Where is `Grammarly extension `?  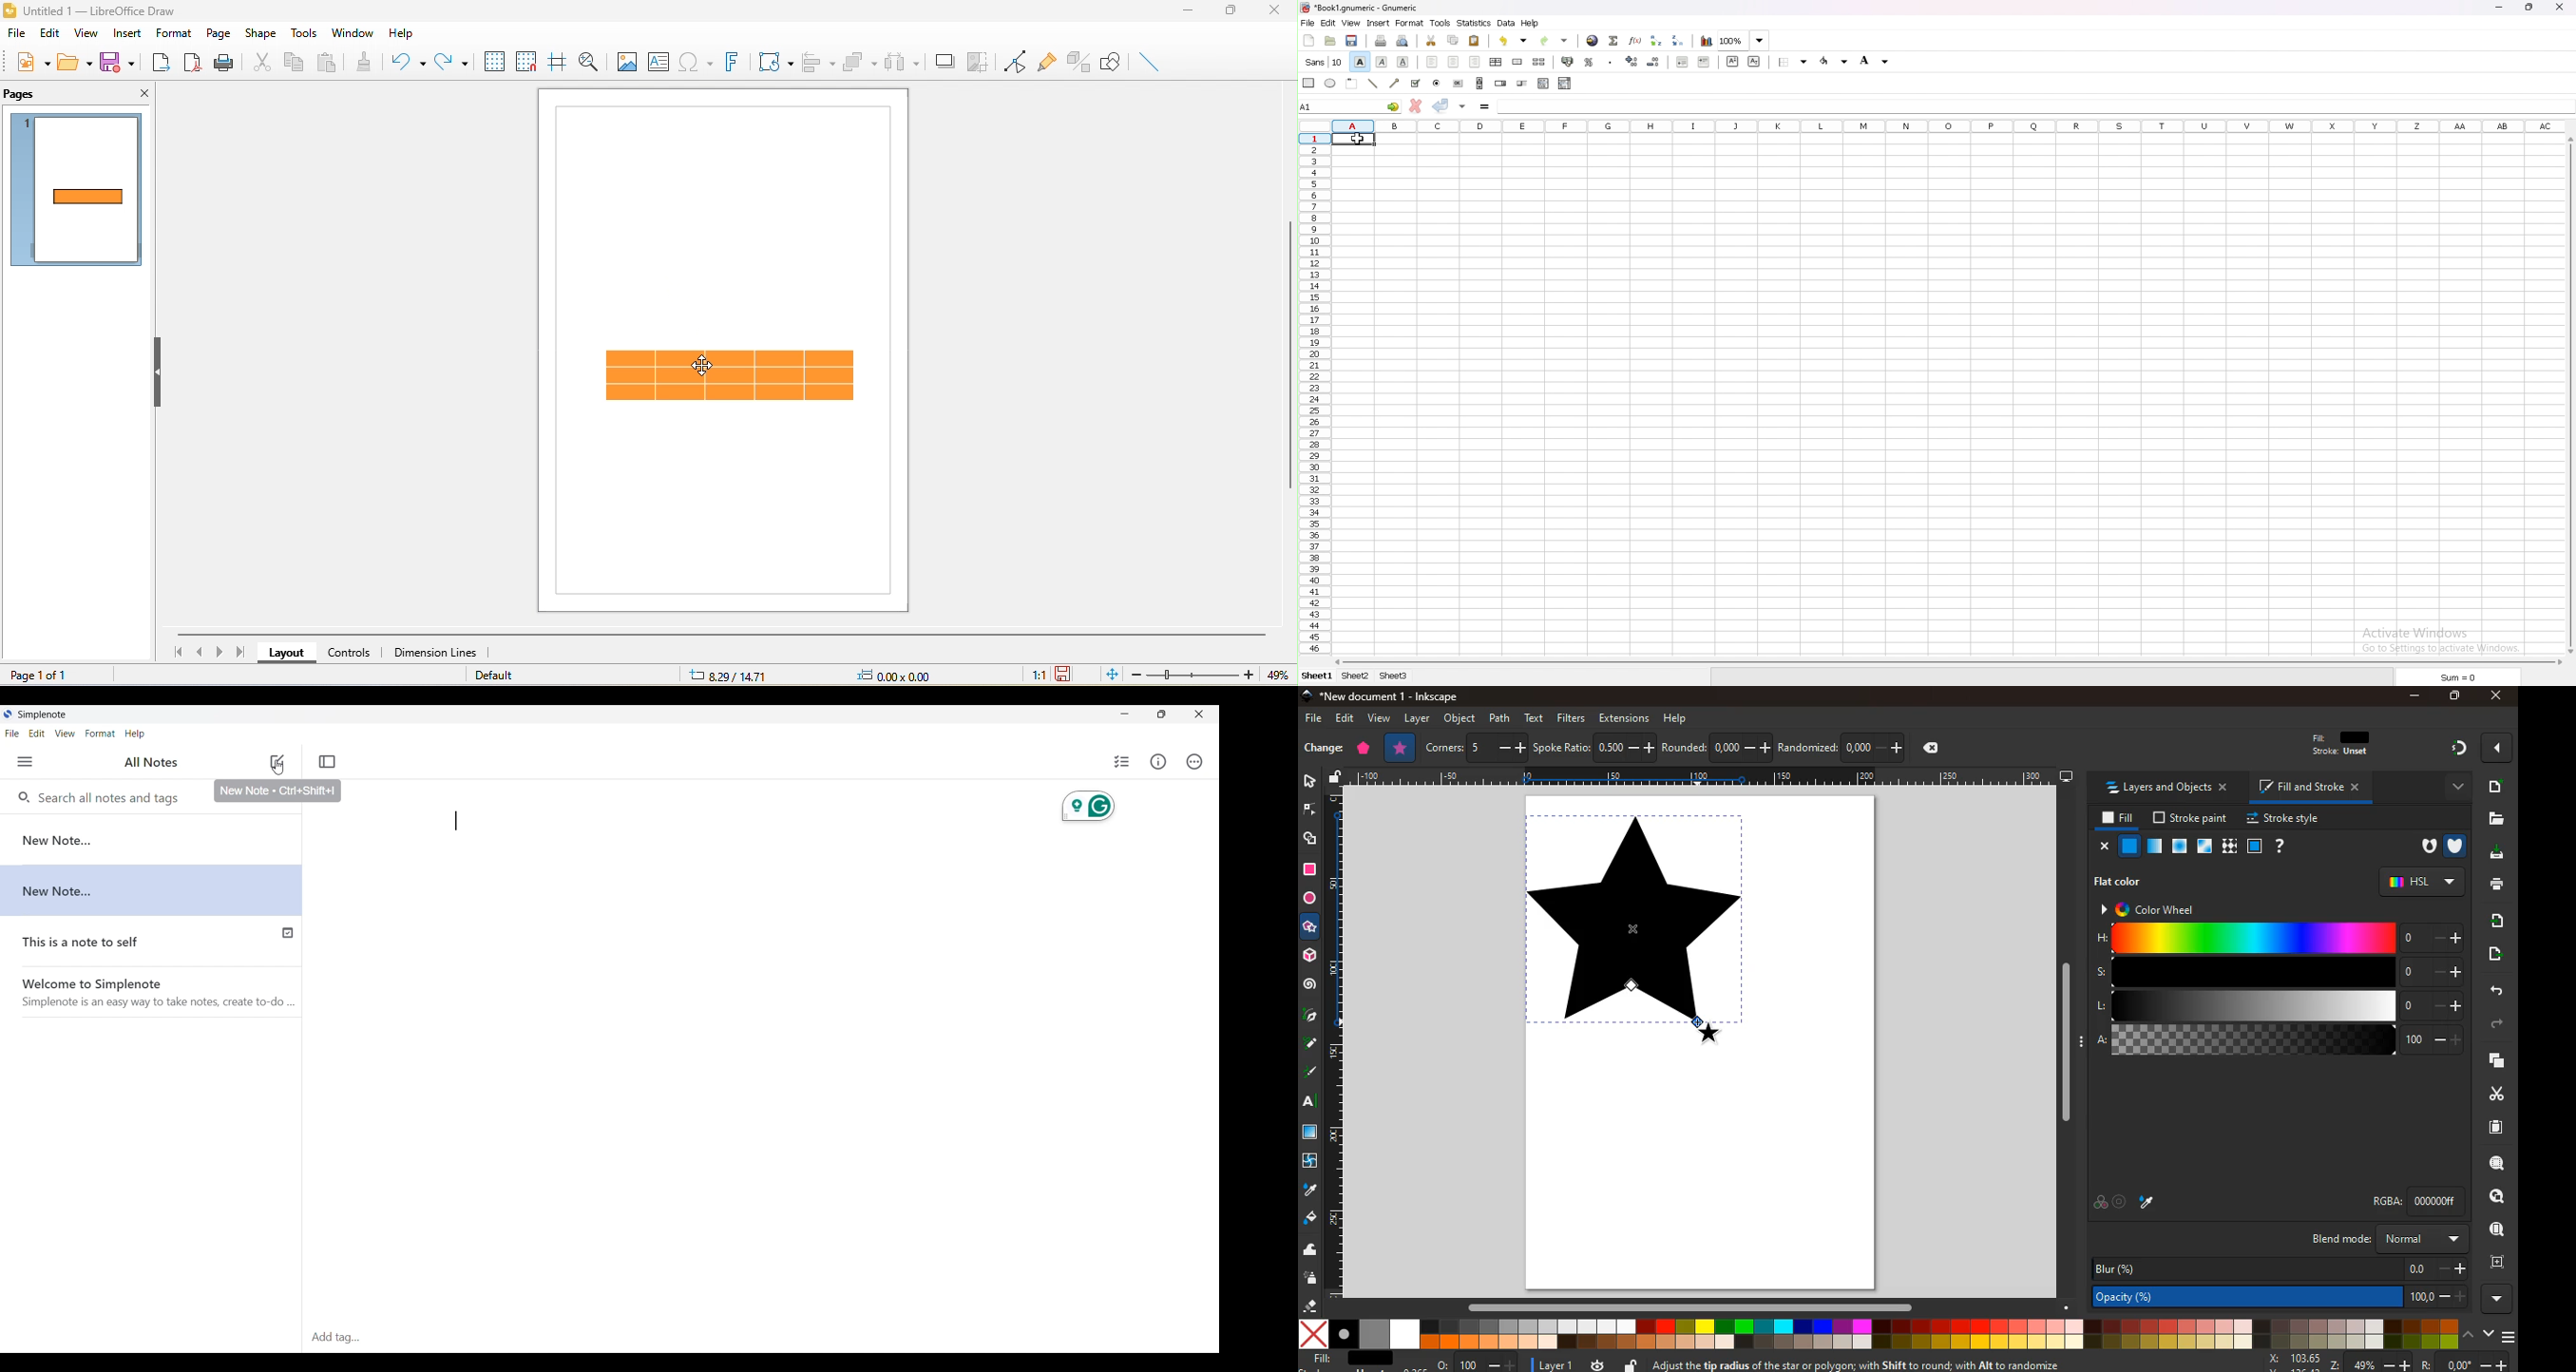
Grammarly extension  is located at coordinates (1089, 806).